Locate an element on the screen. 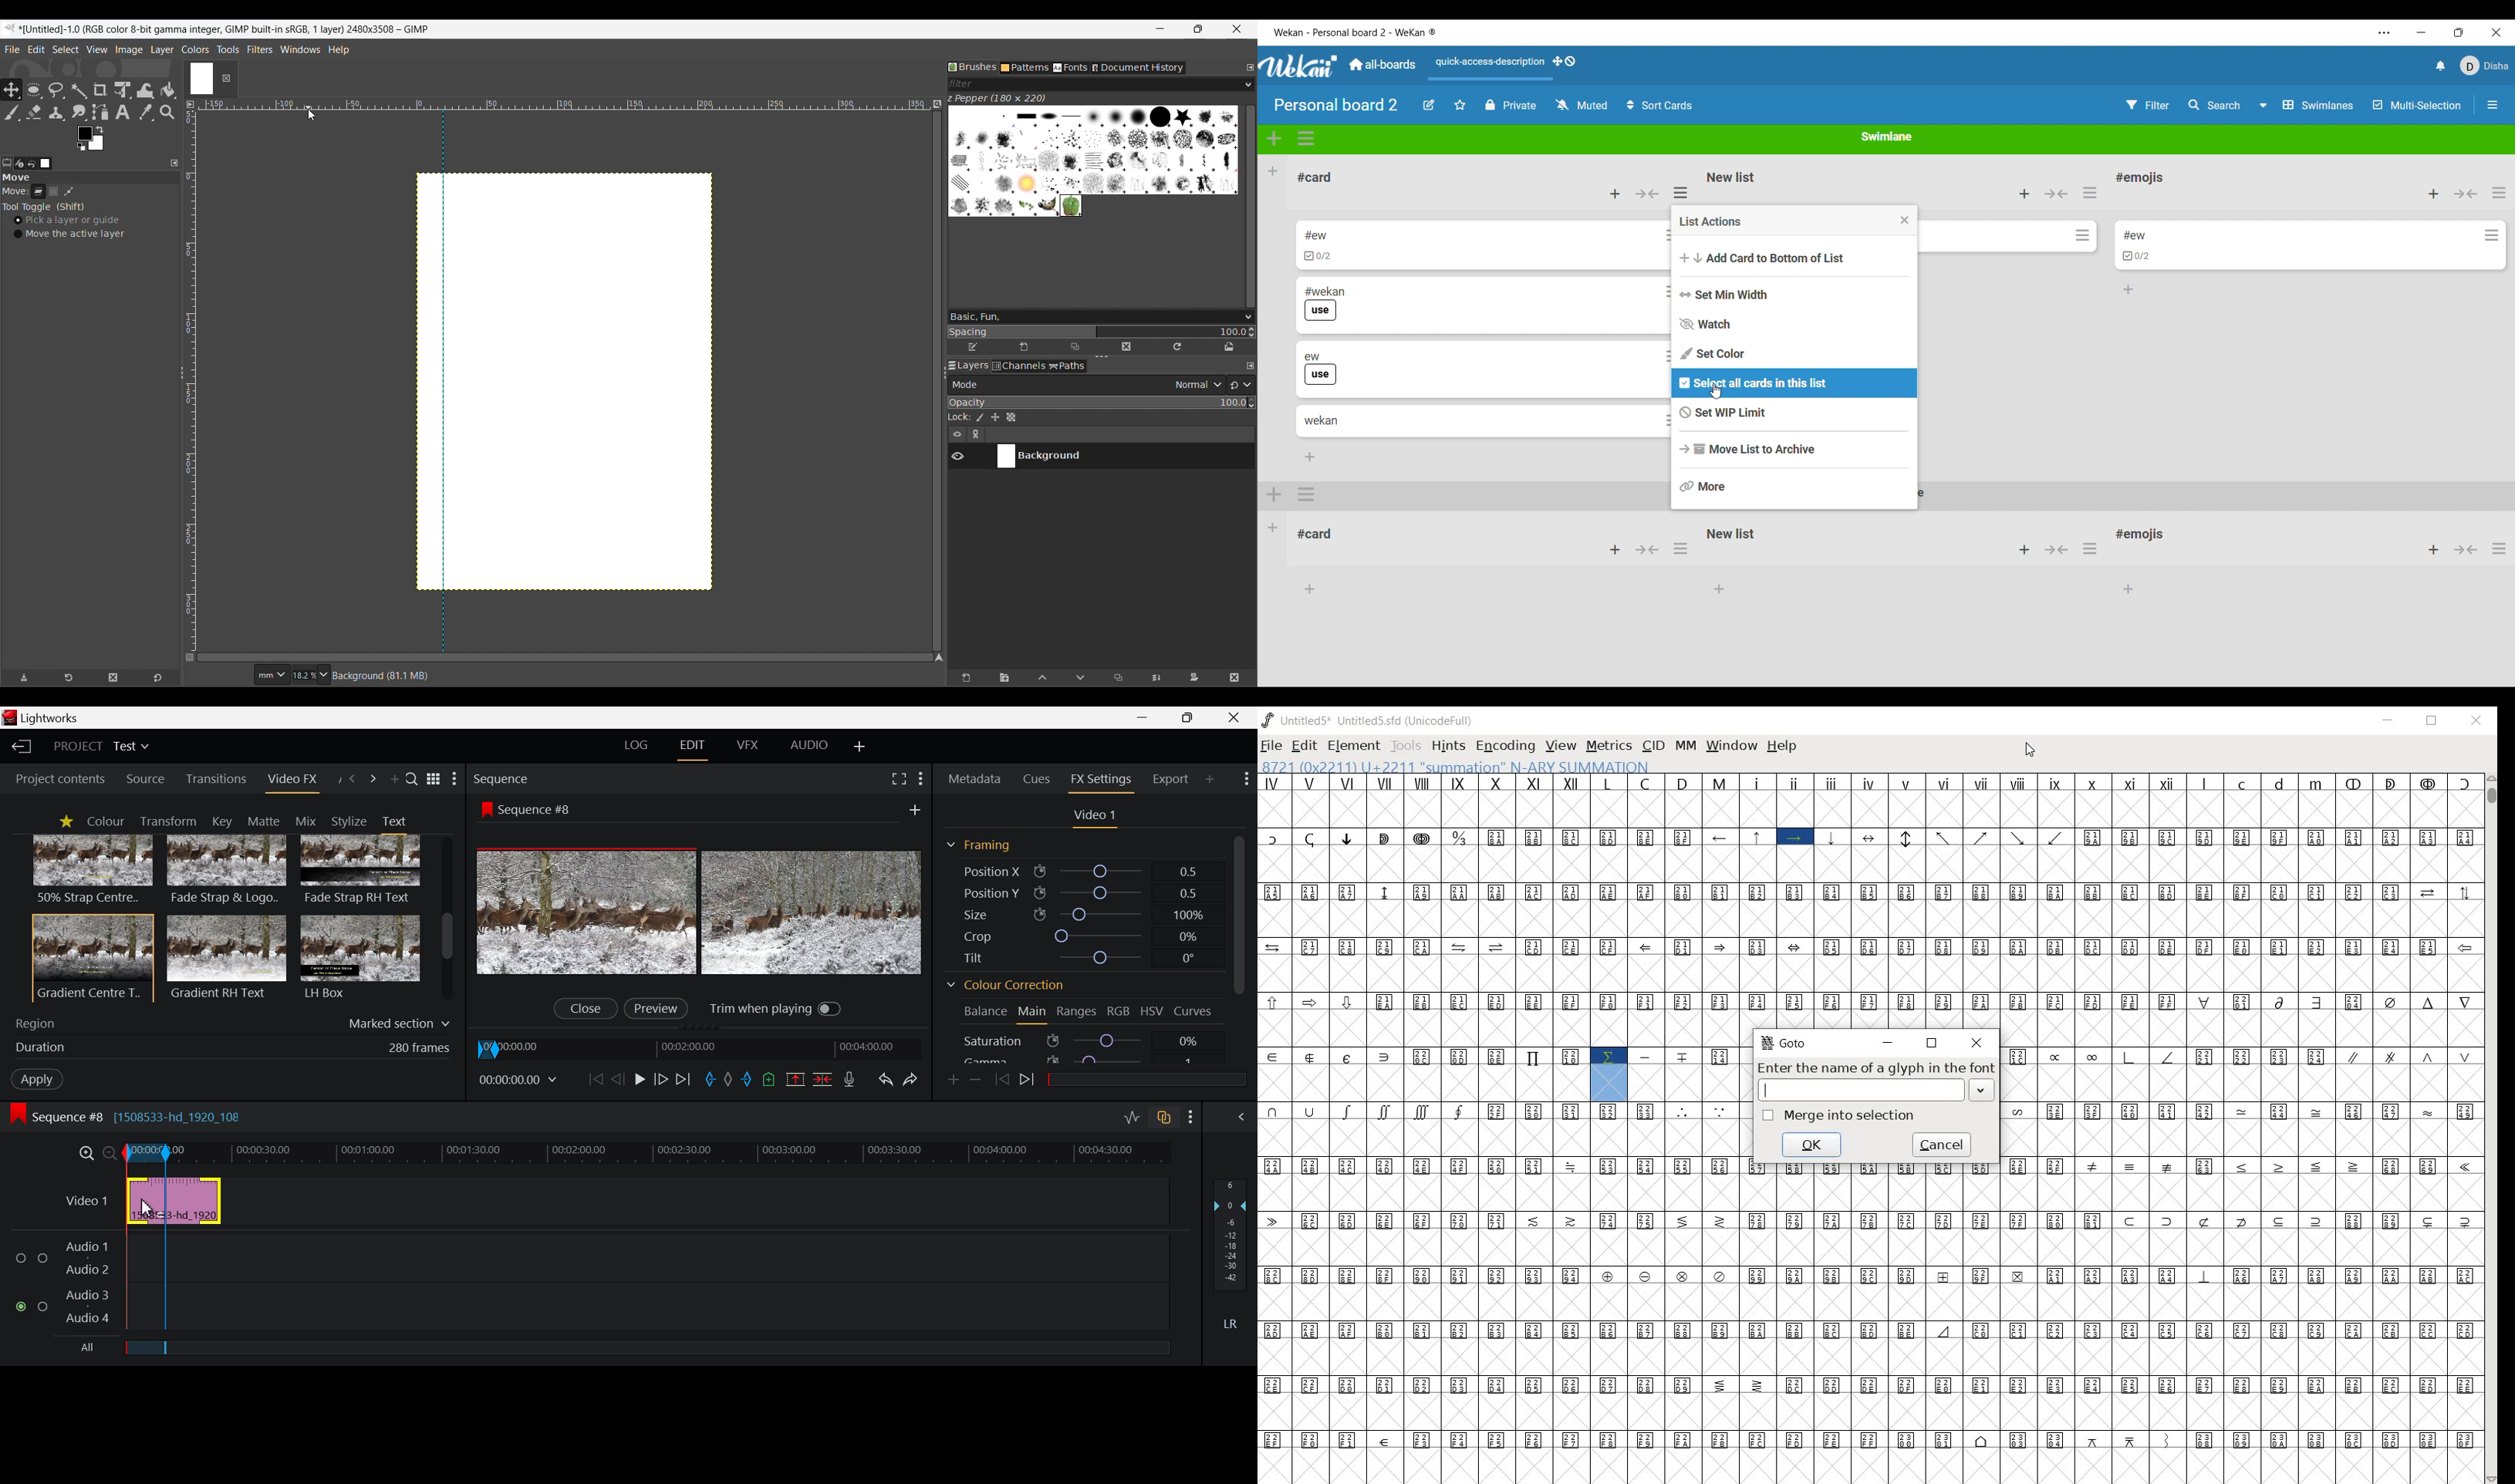 The width and height of the screenshot is (2520, 1484). Cursor clicking on horizontal scale is located at coordinates (311, 115).